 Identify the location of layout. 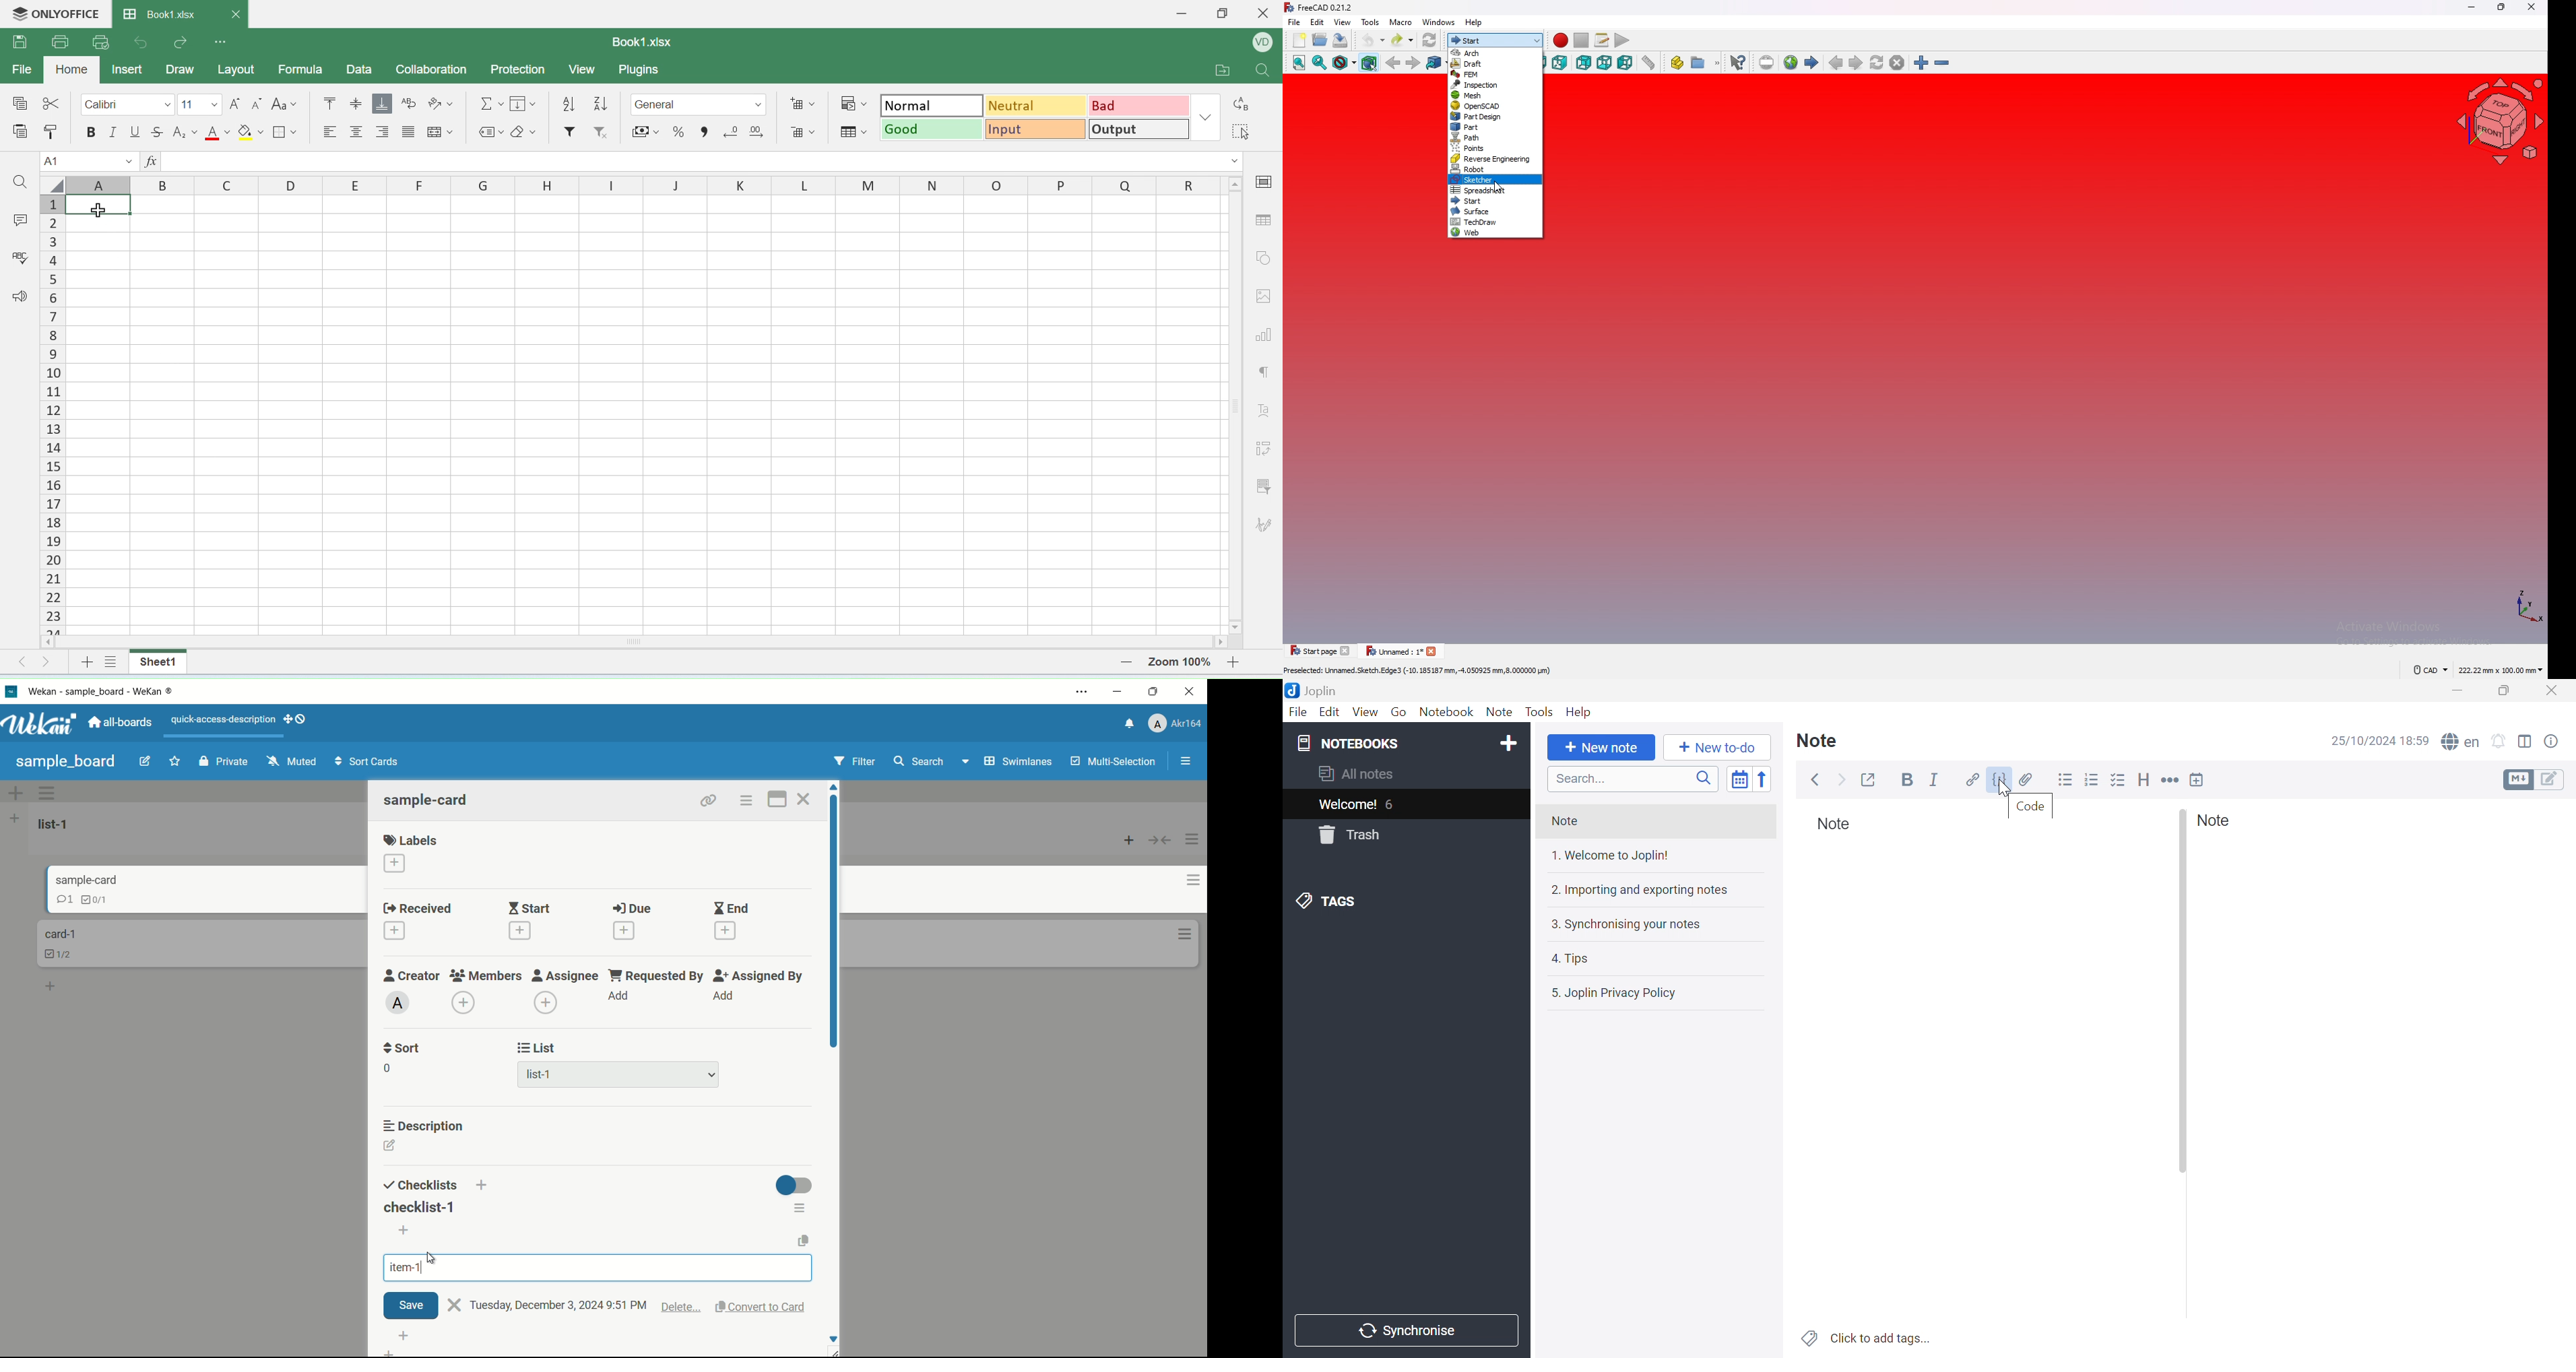
(235, 69).